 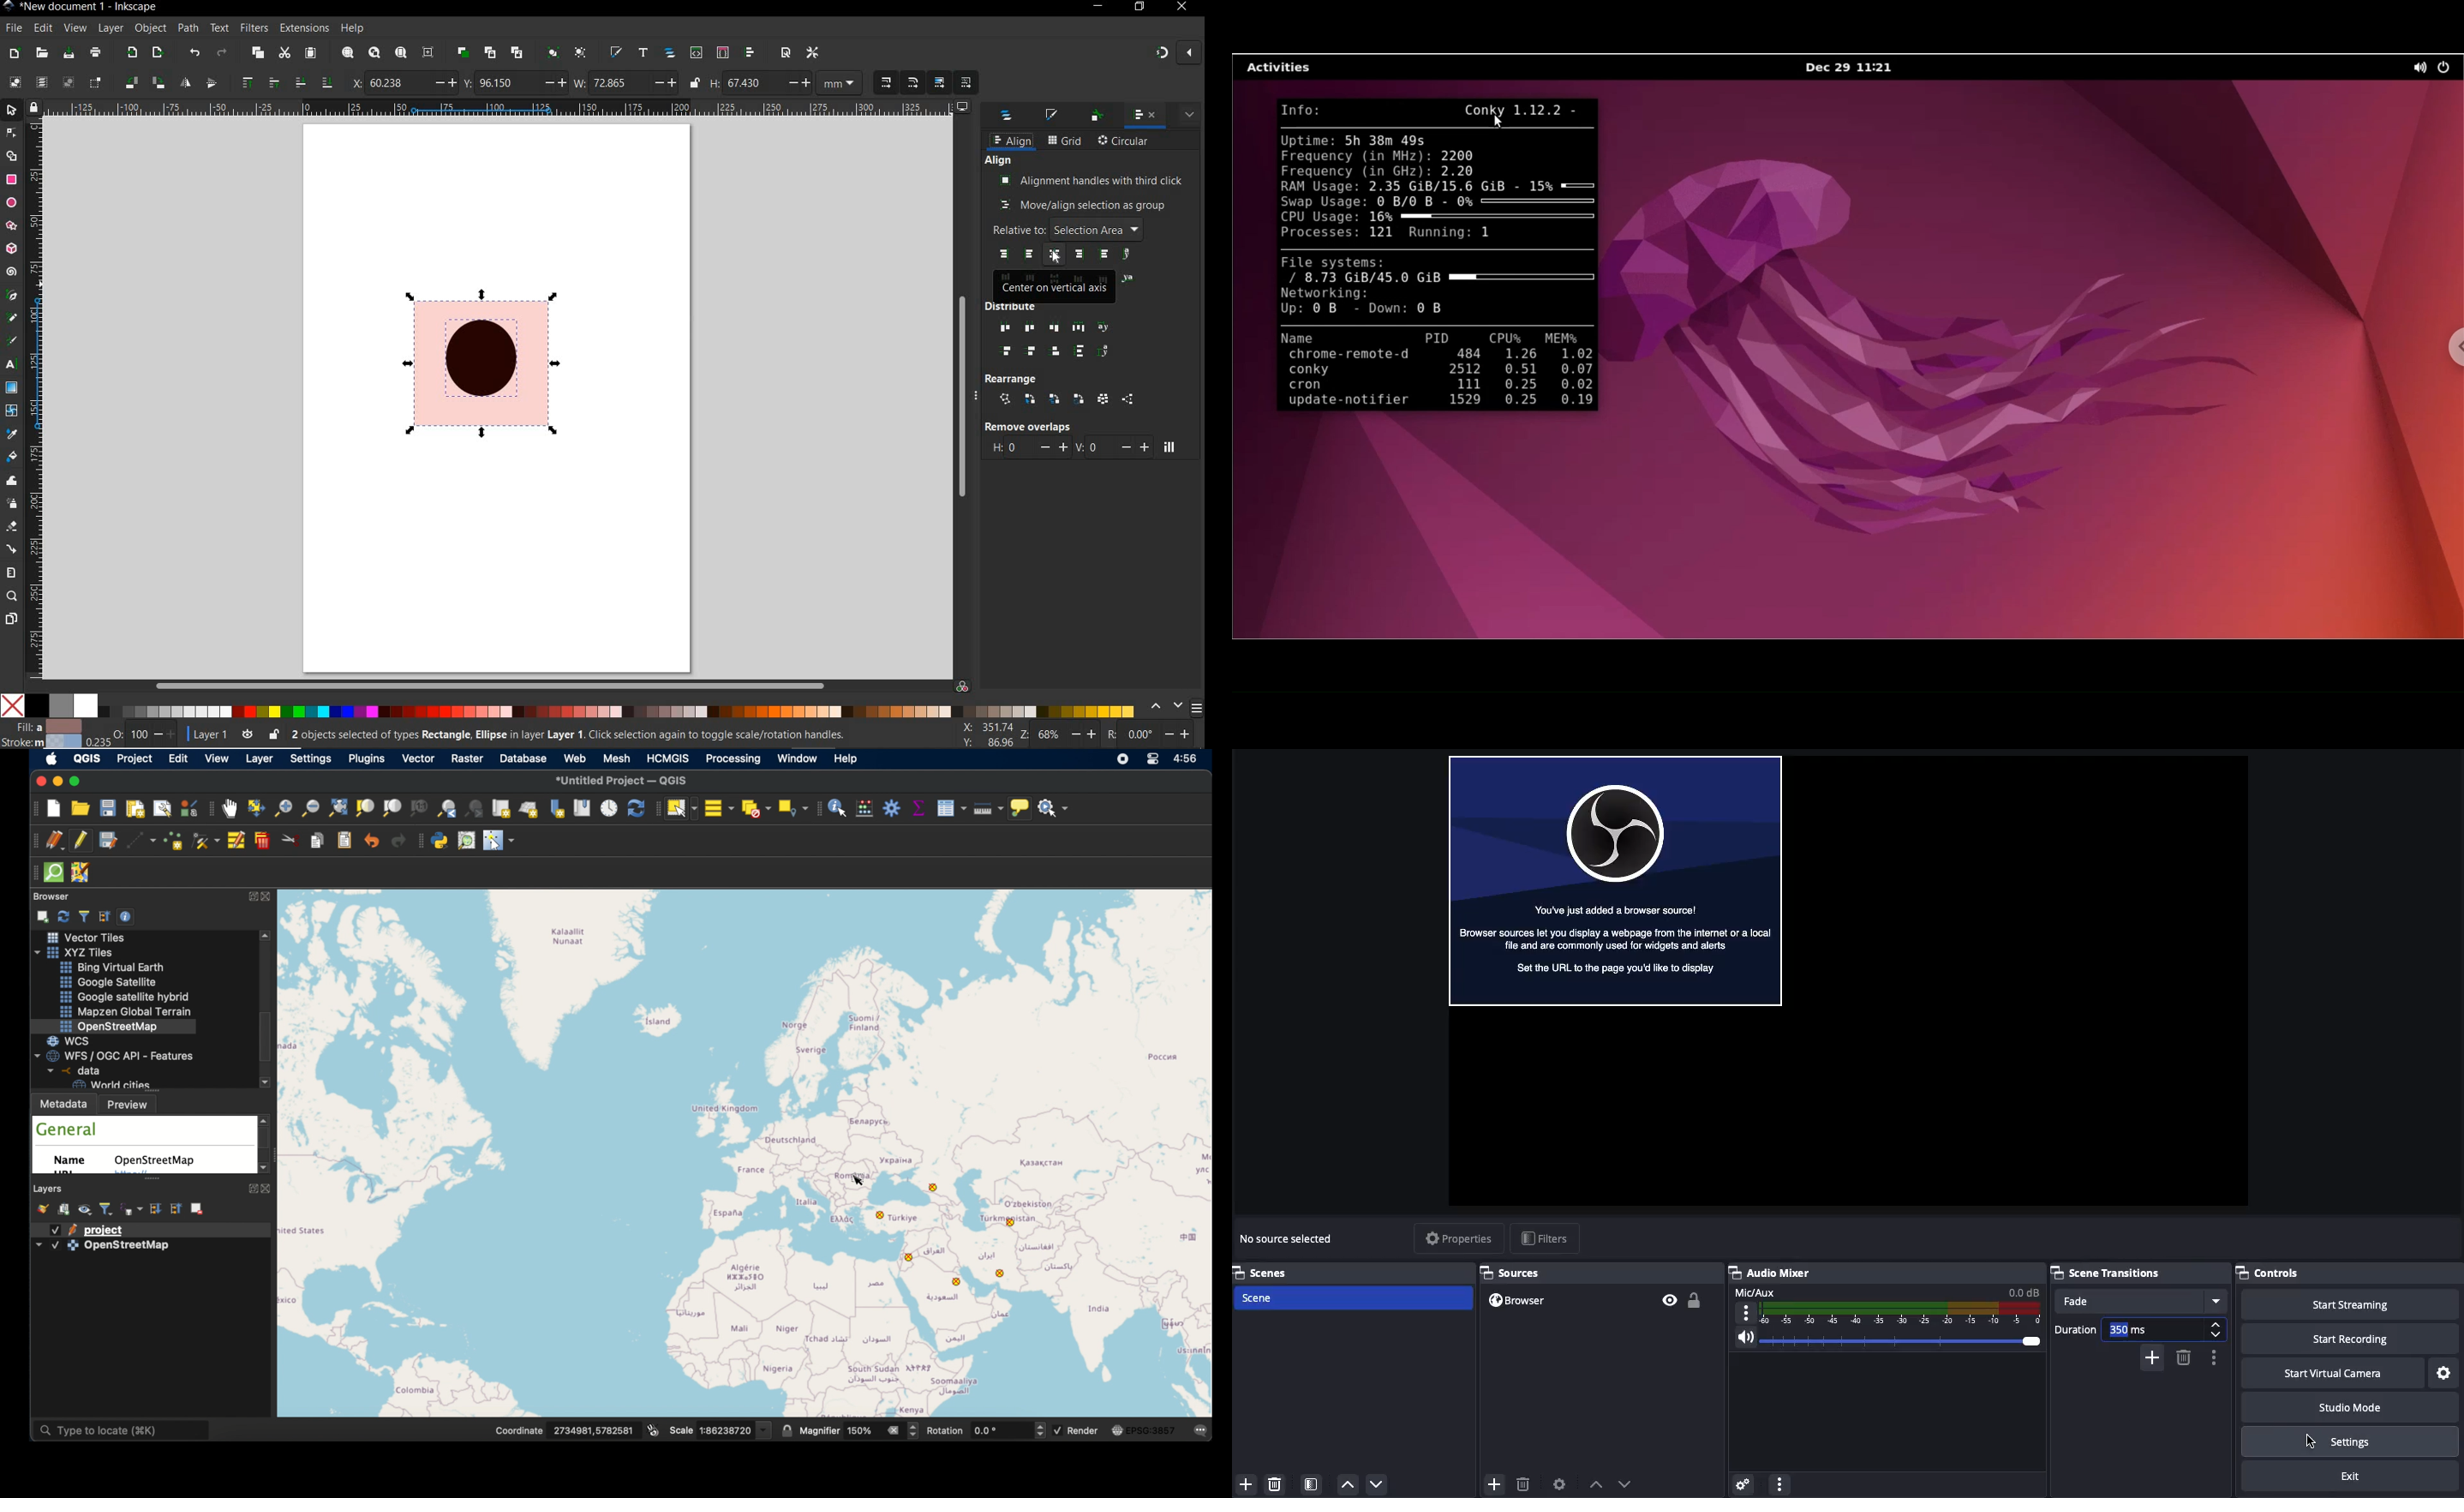 I want to click on print, so click(x=96, y=52).